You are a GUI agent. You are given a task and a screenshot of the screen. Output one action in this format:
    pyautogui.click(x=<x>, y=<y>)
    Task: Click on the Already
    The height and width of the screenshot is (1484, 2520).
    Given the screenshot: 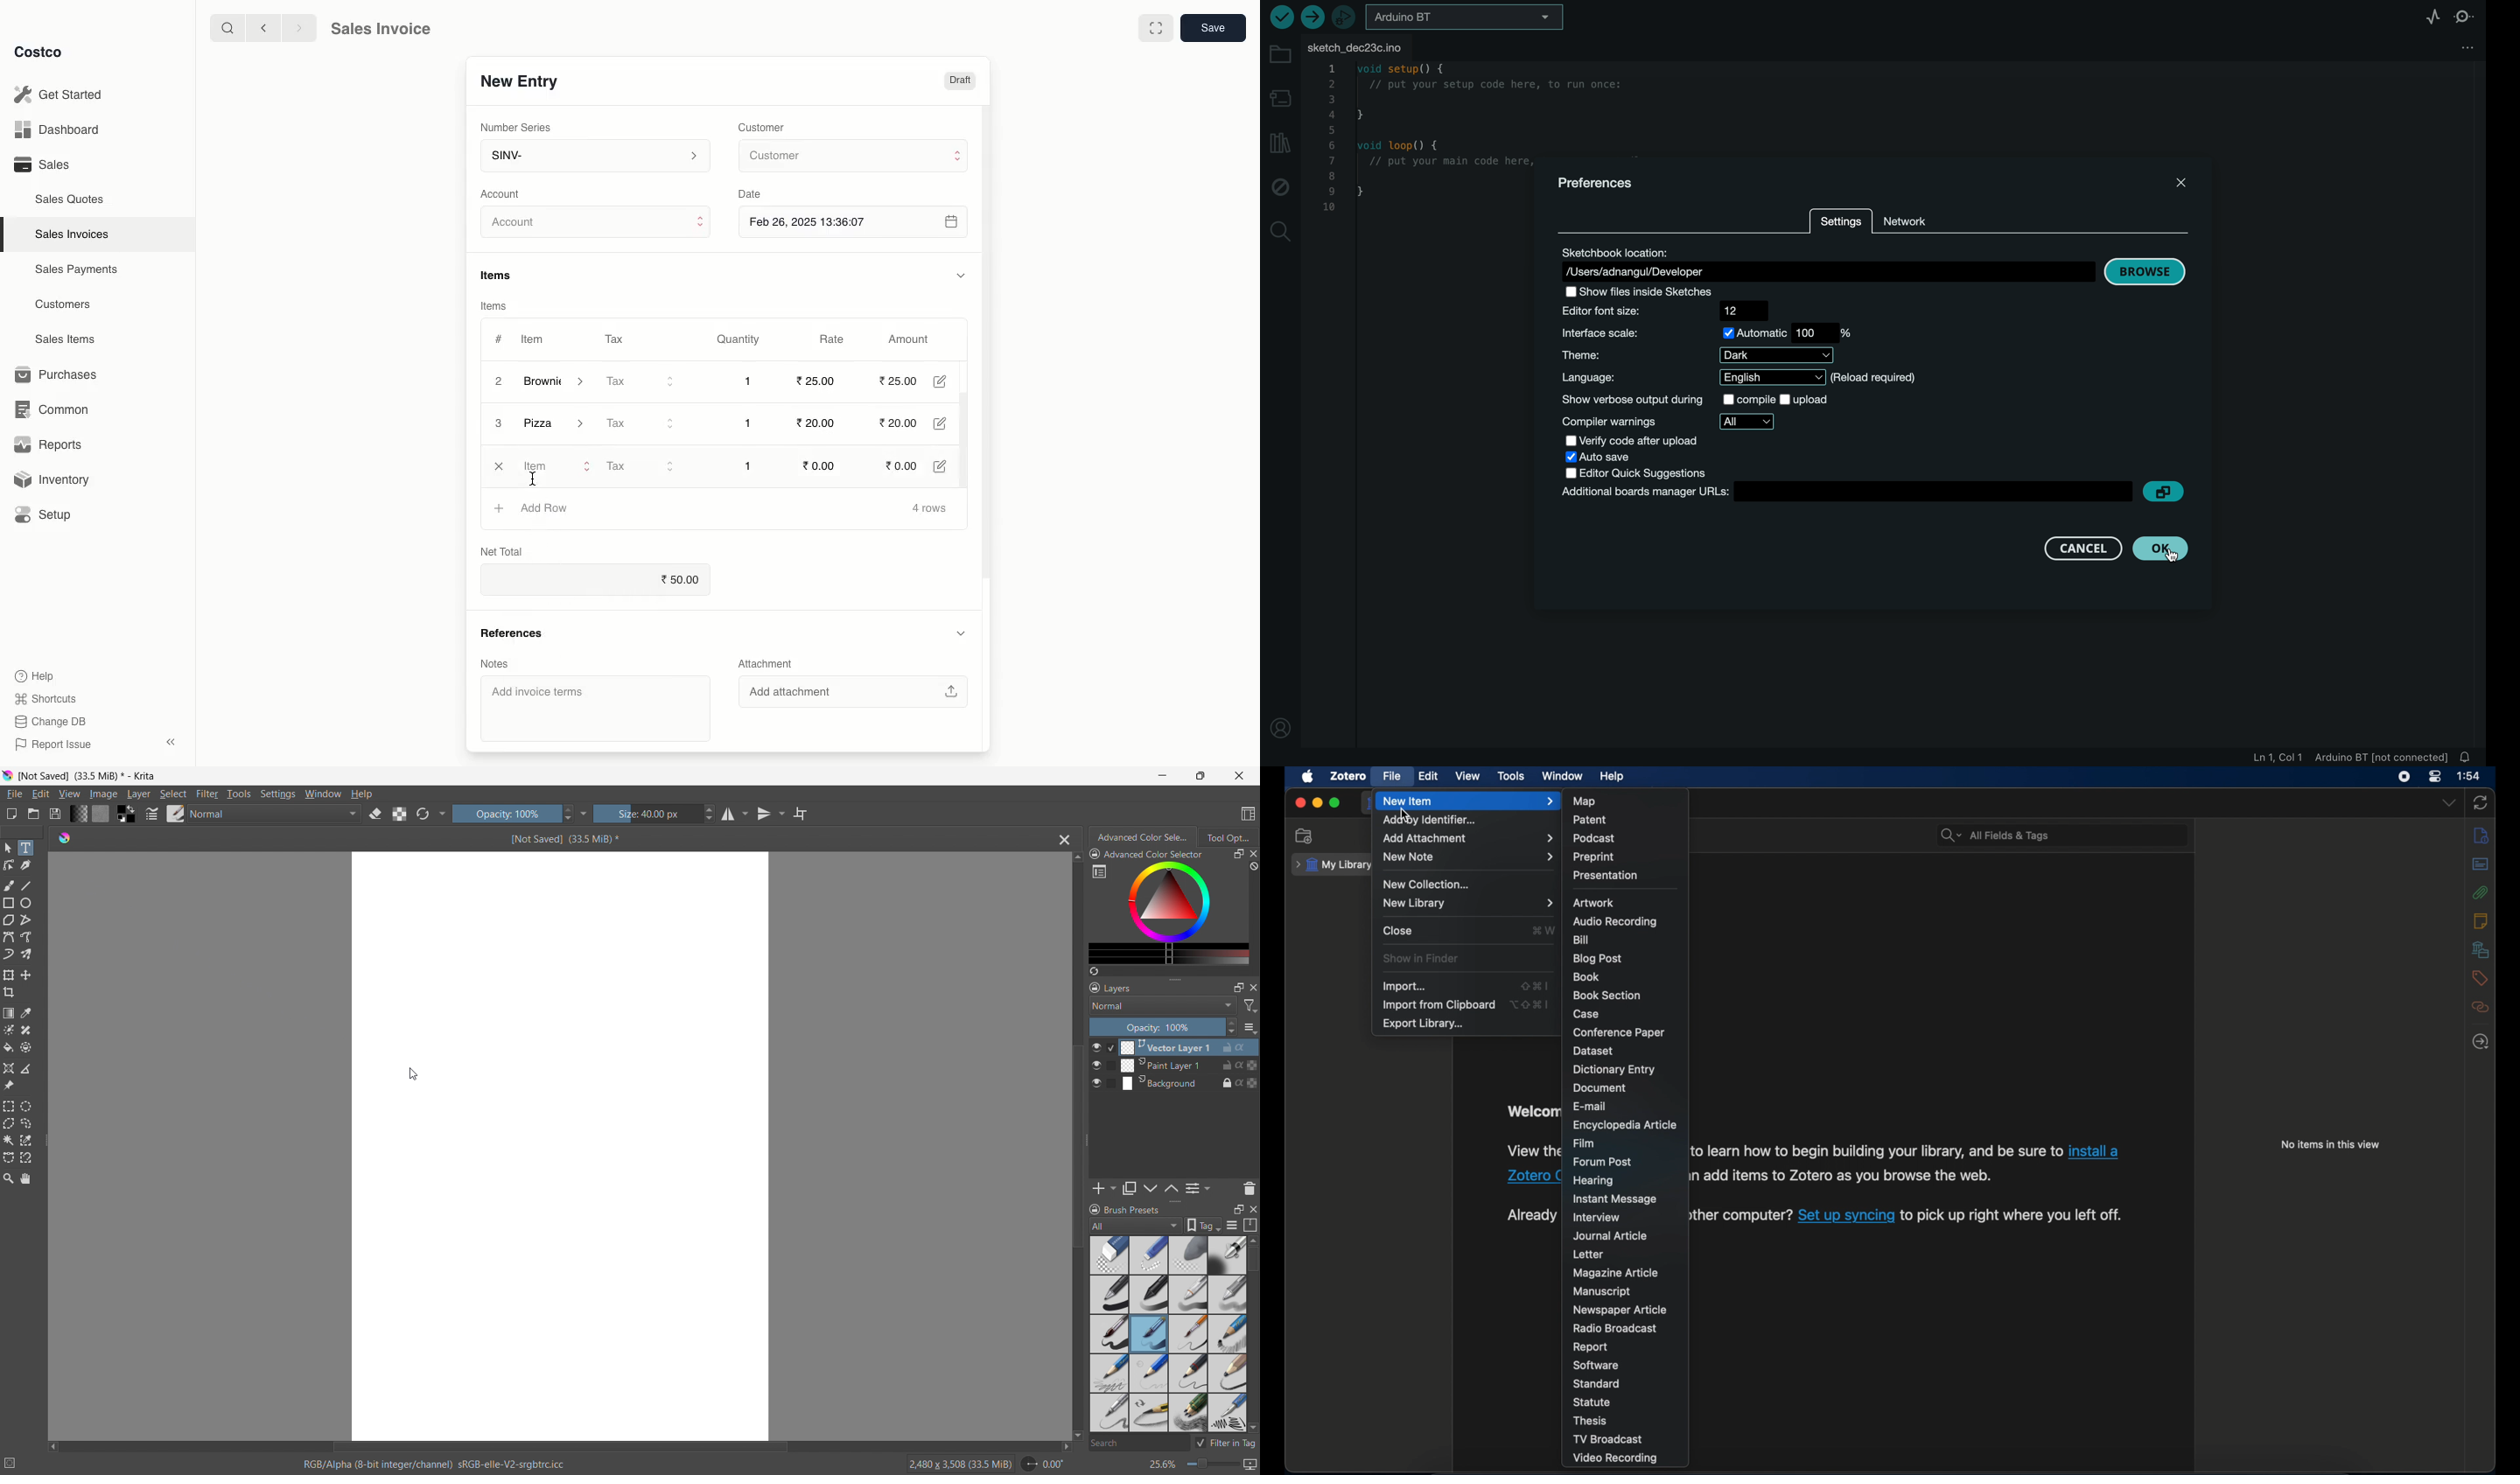 What is the action you would take?
    pyautogui.click(x=1530, y=1215)
    